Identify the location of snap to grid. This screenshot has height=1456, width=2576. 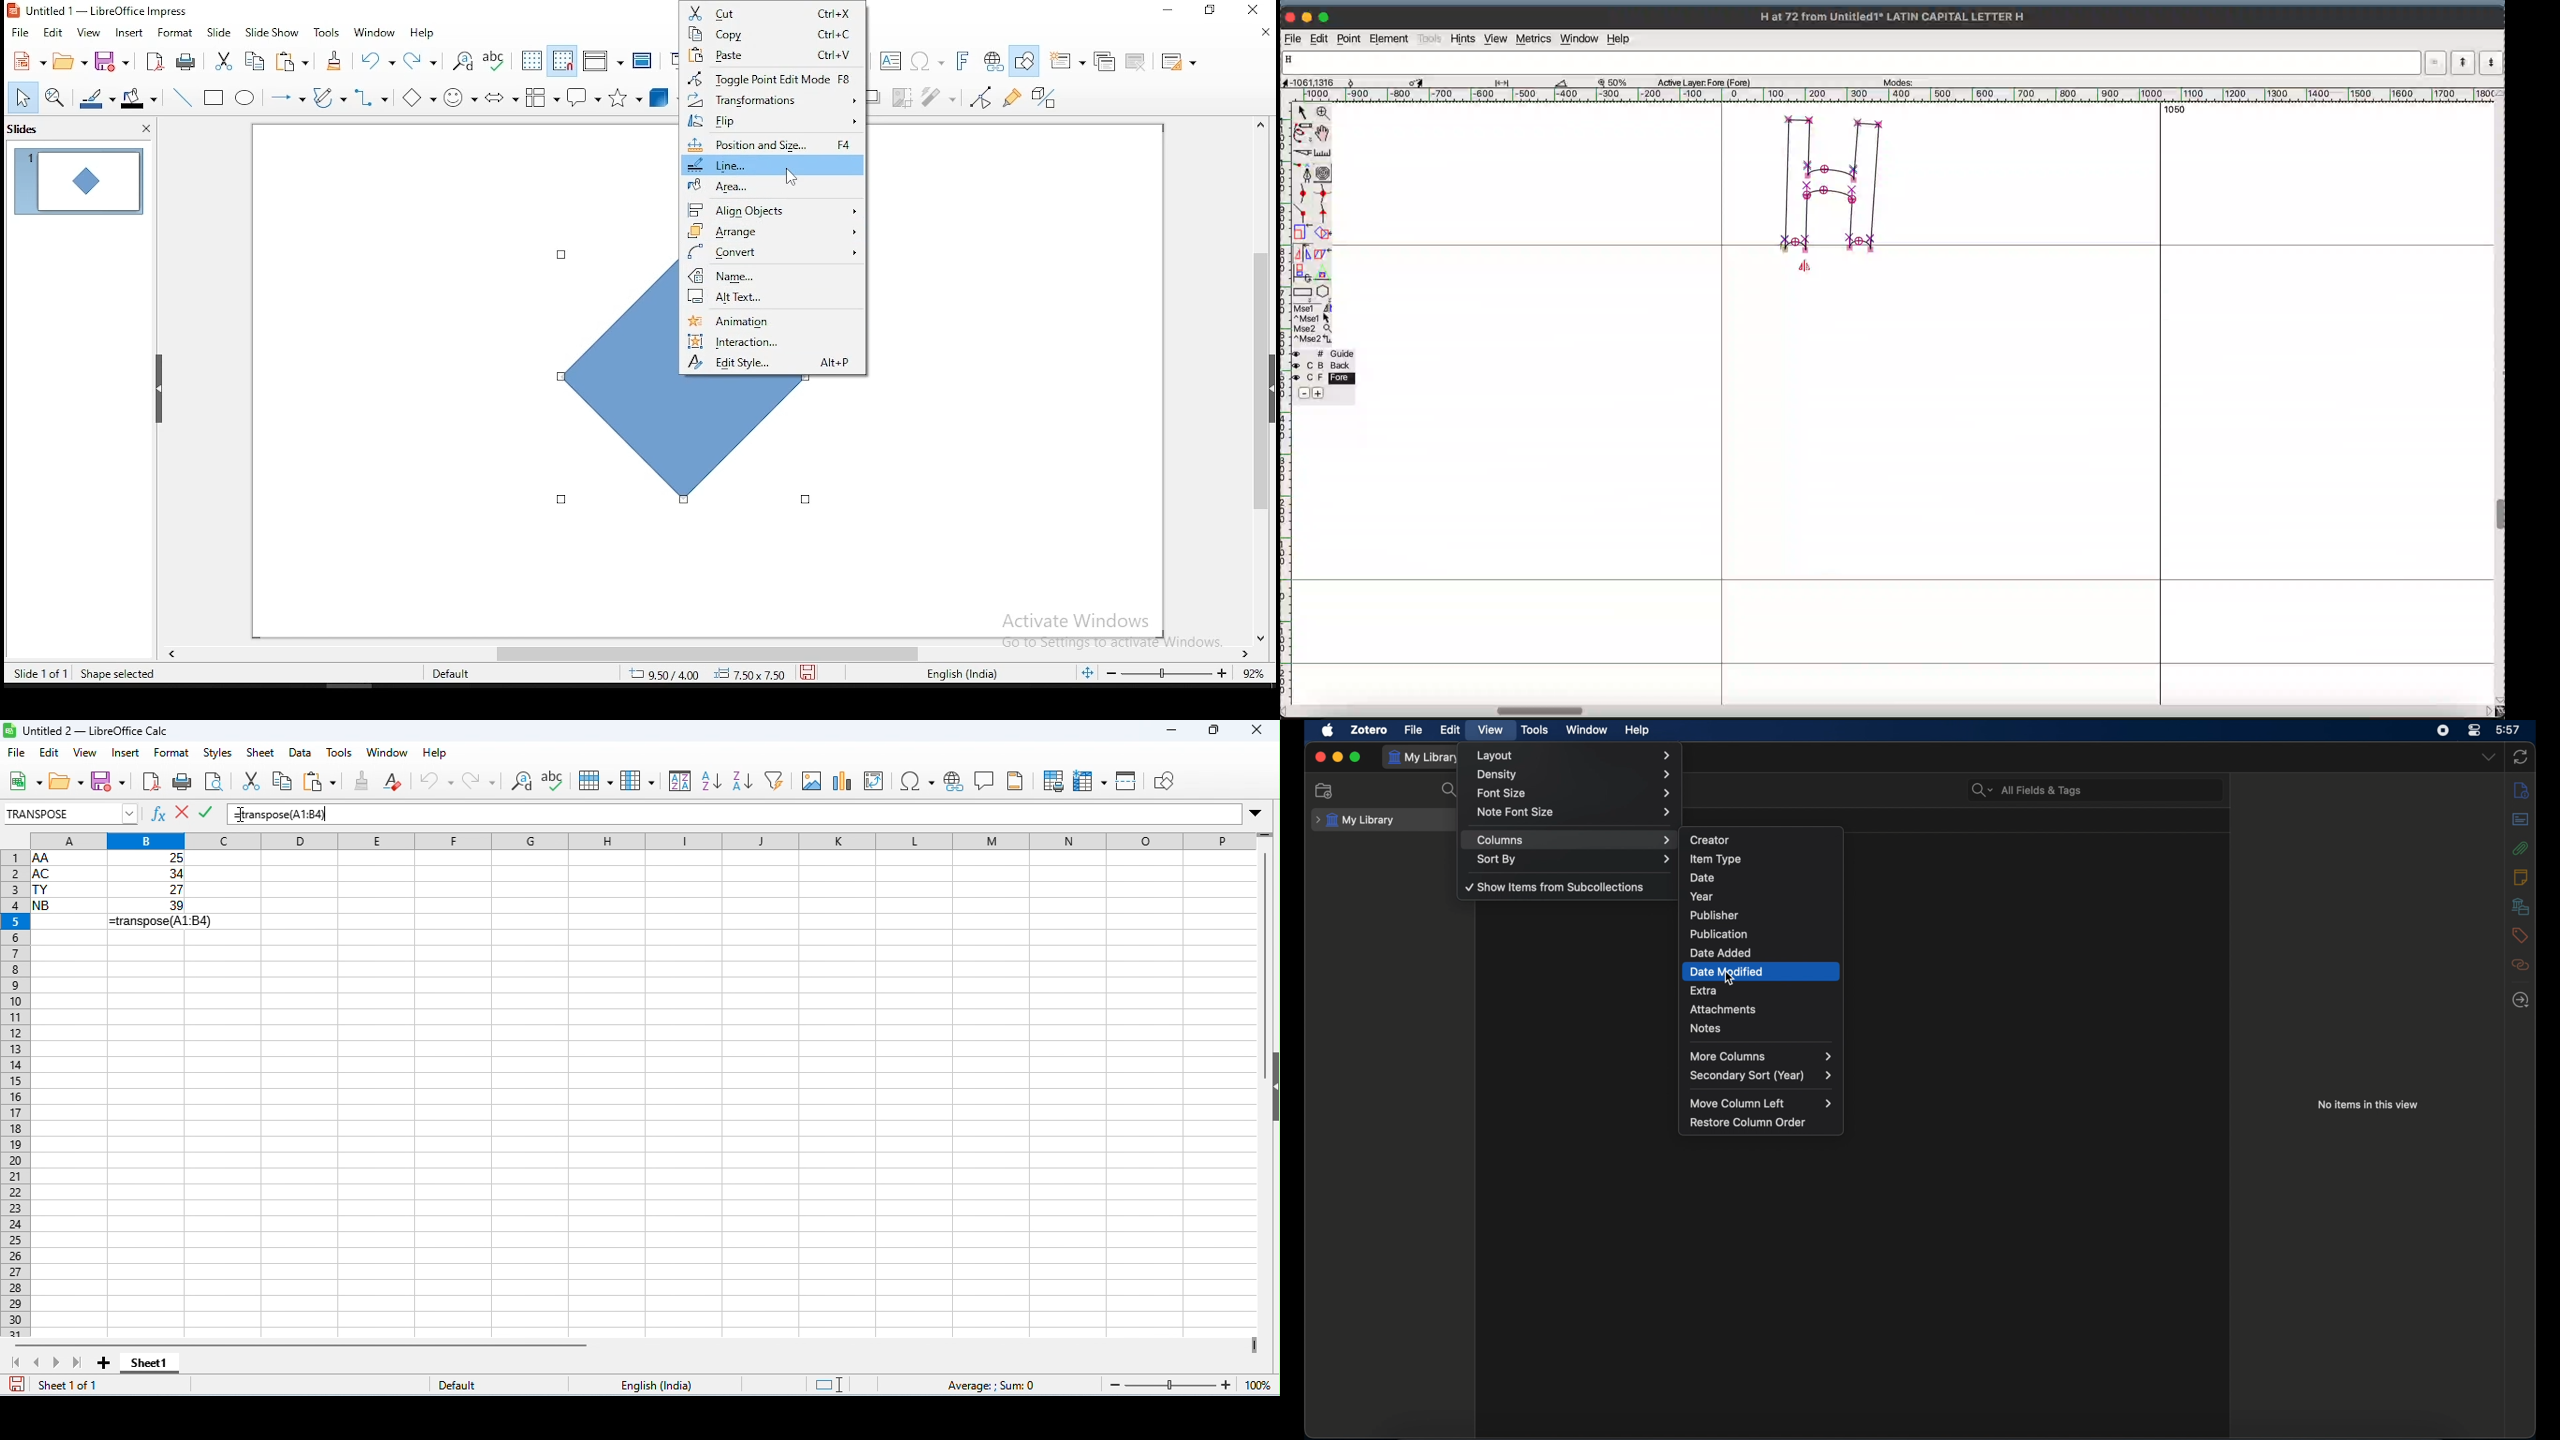
(563, 60).